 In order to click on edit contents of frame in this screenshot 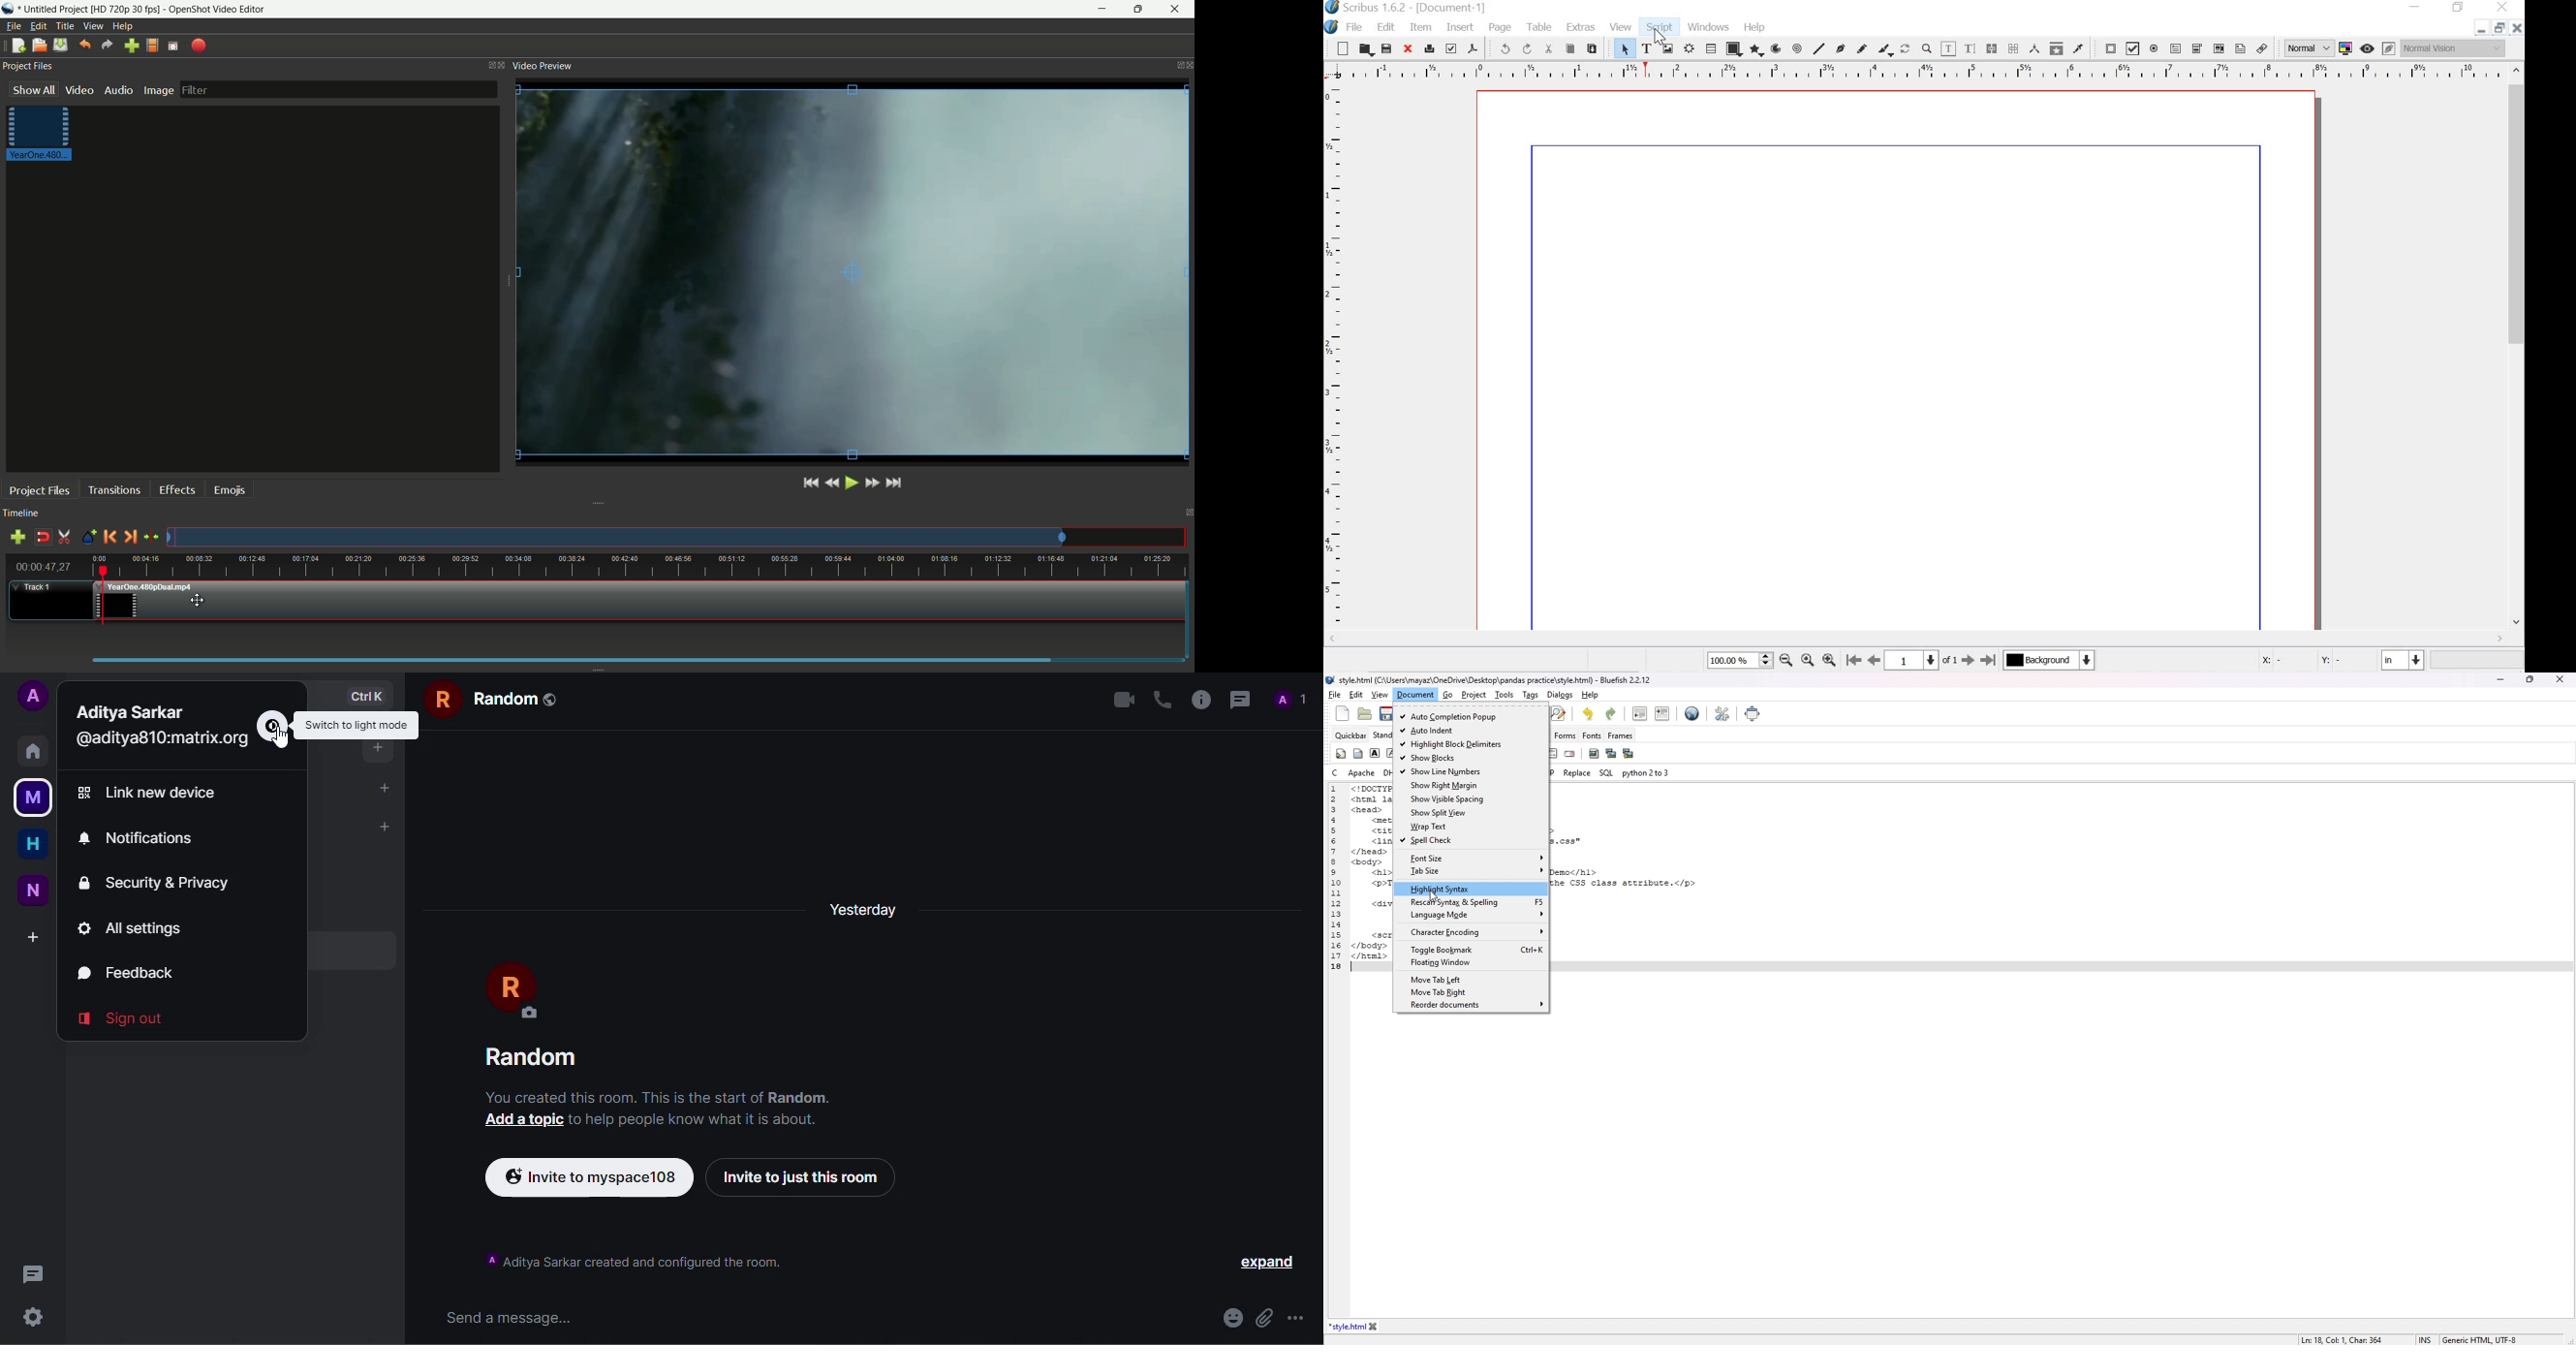, I will do `click(1948, 49)`.